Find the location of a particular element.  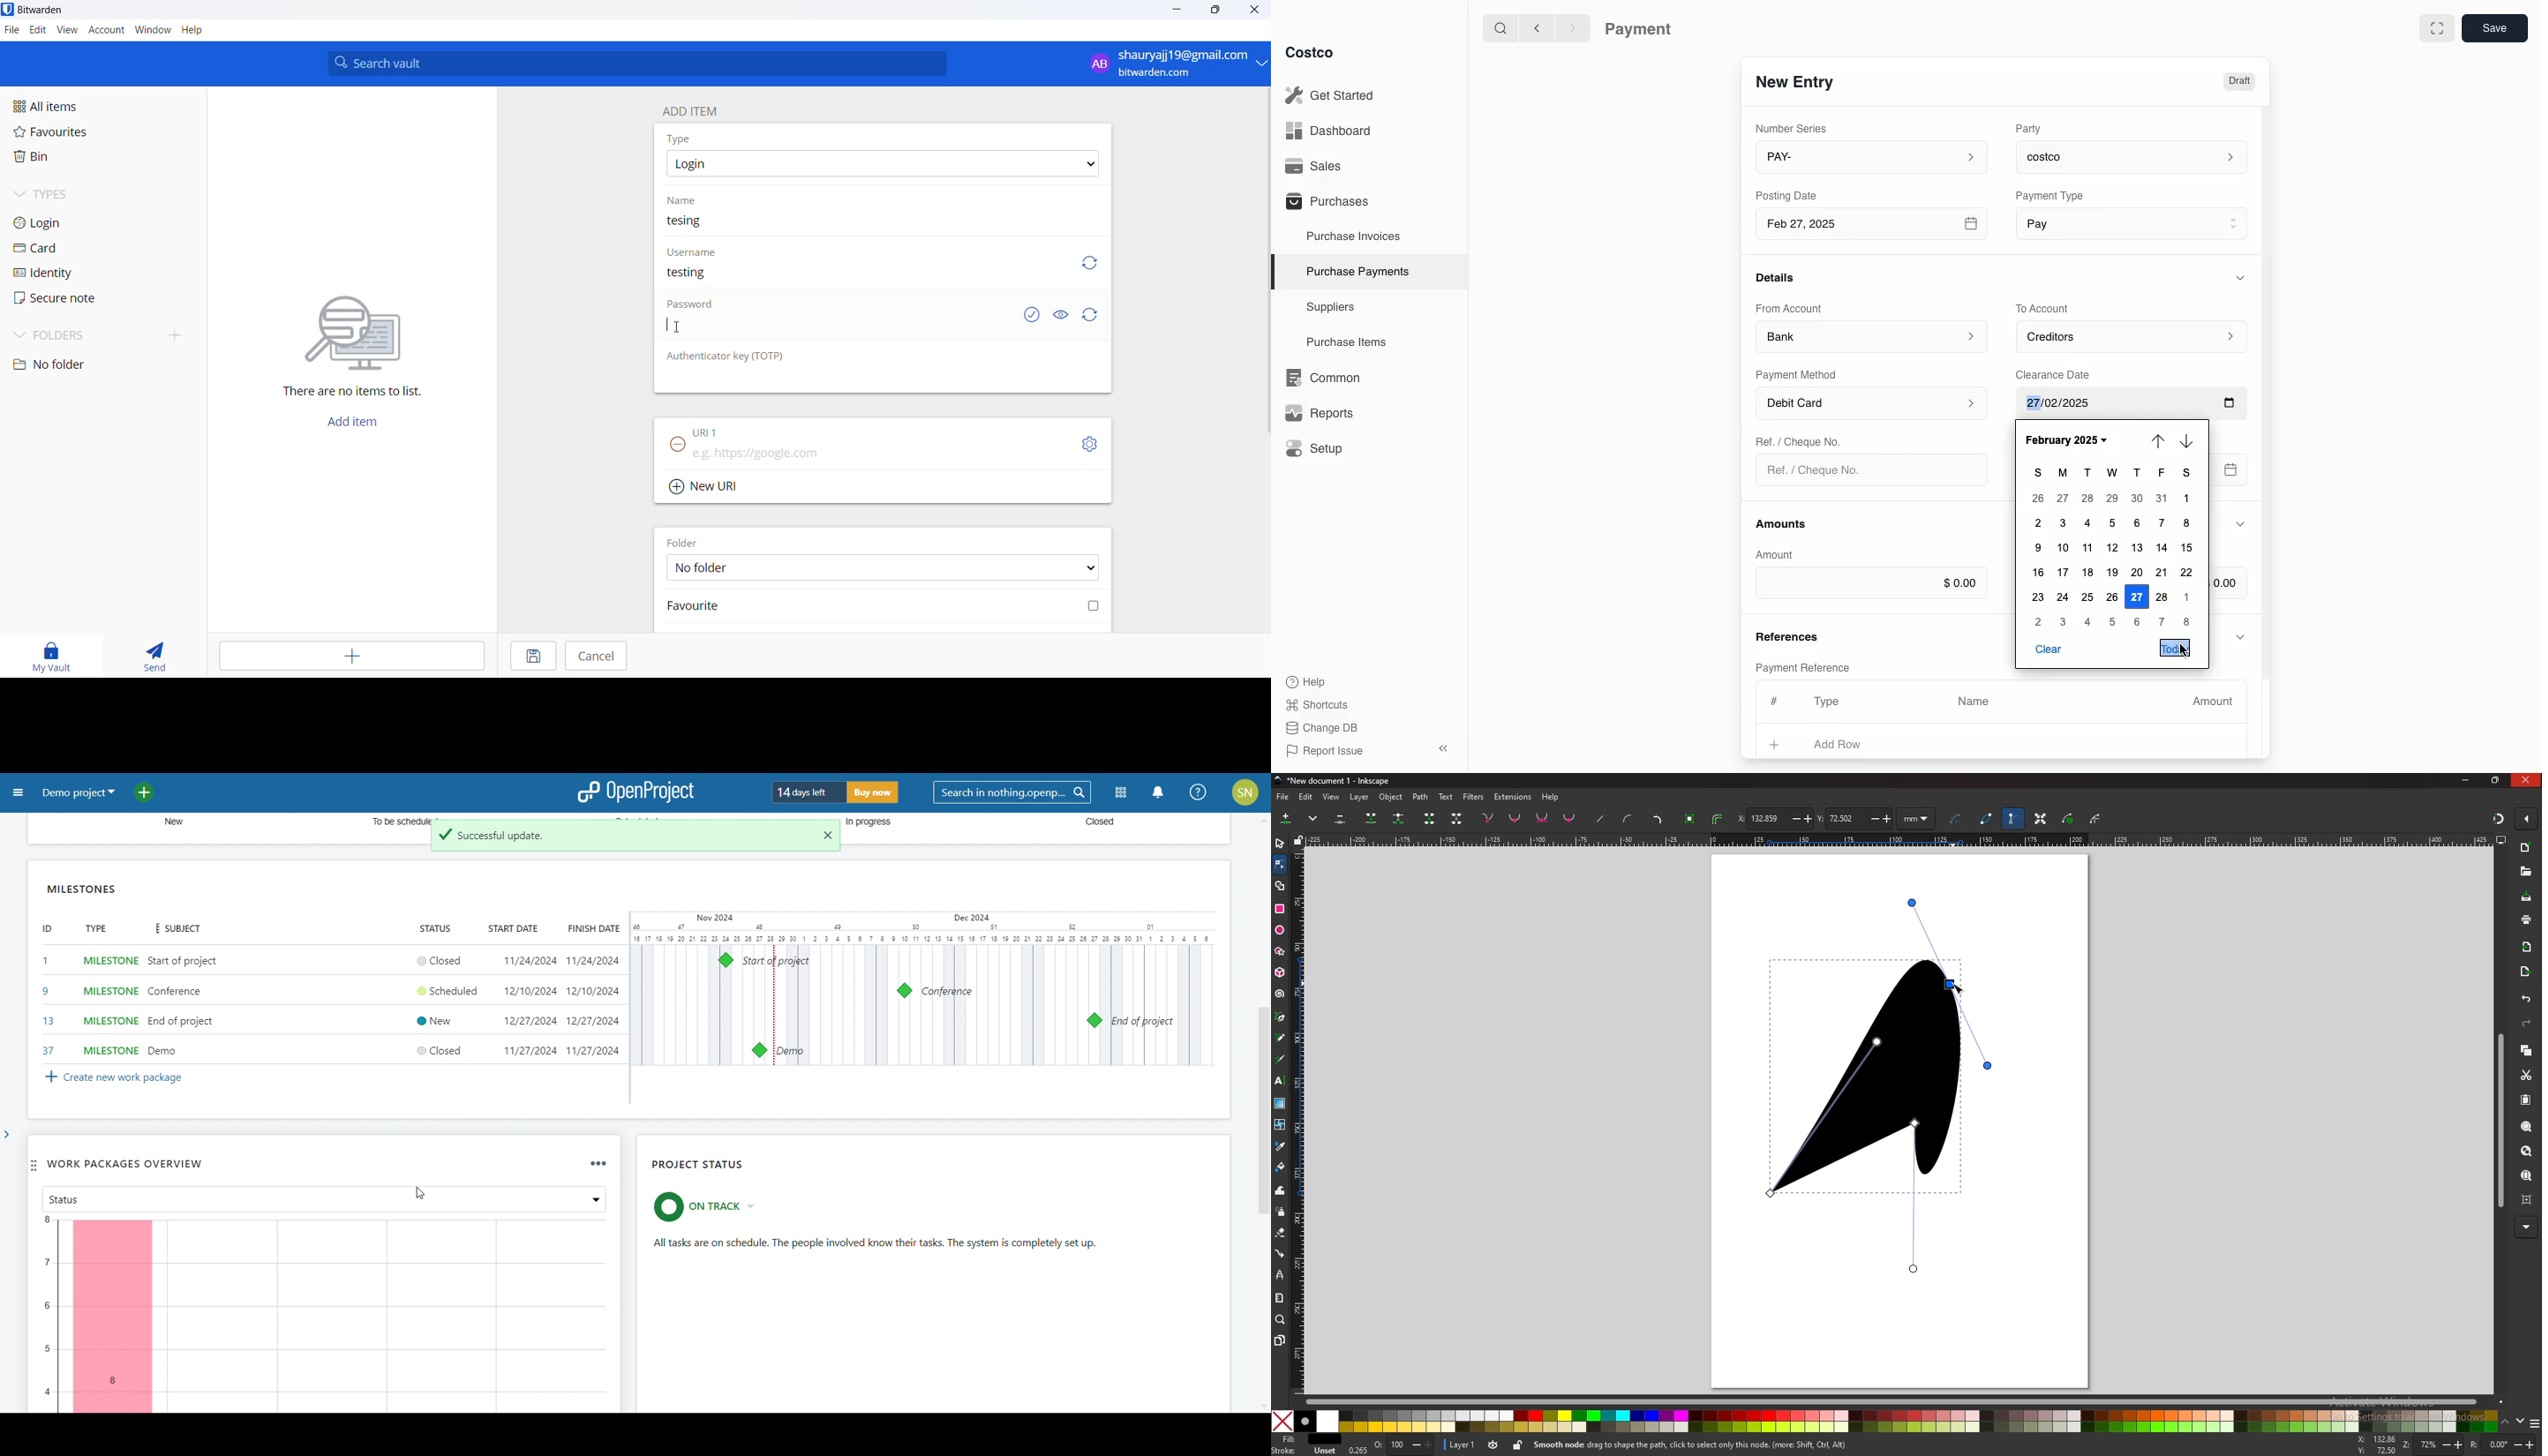

drawing is located at coordinates (1892, 1053).